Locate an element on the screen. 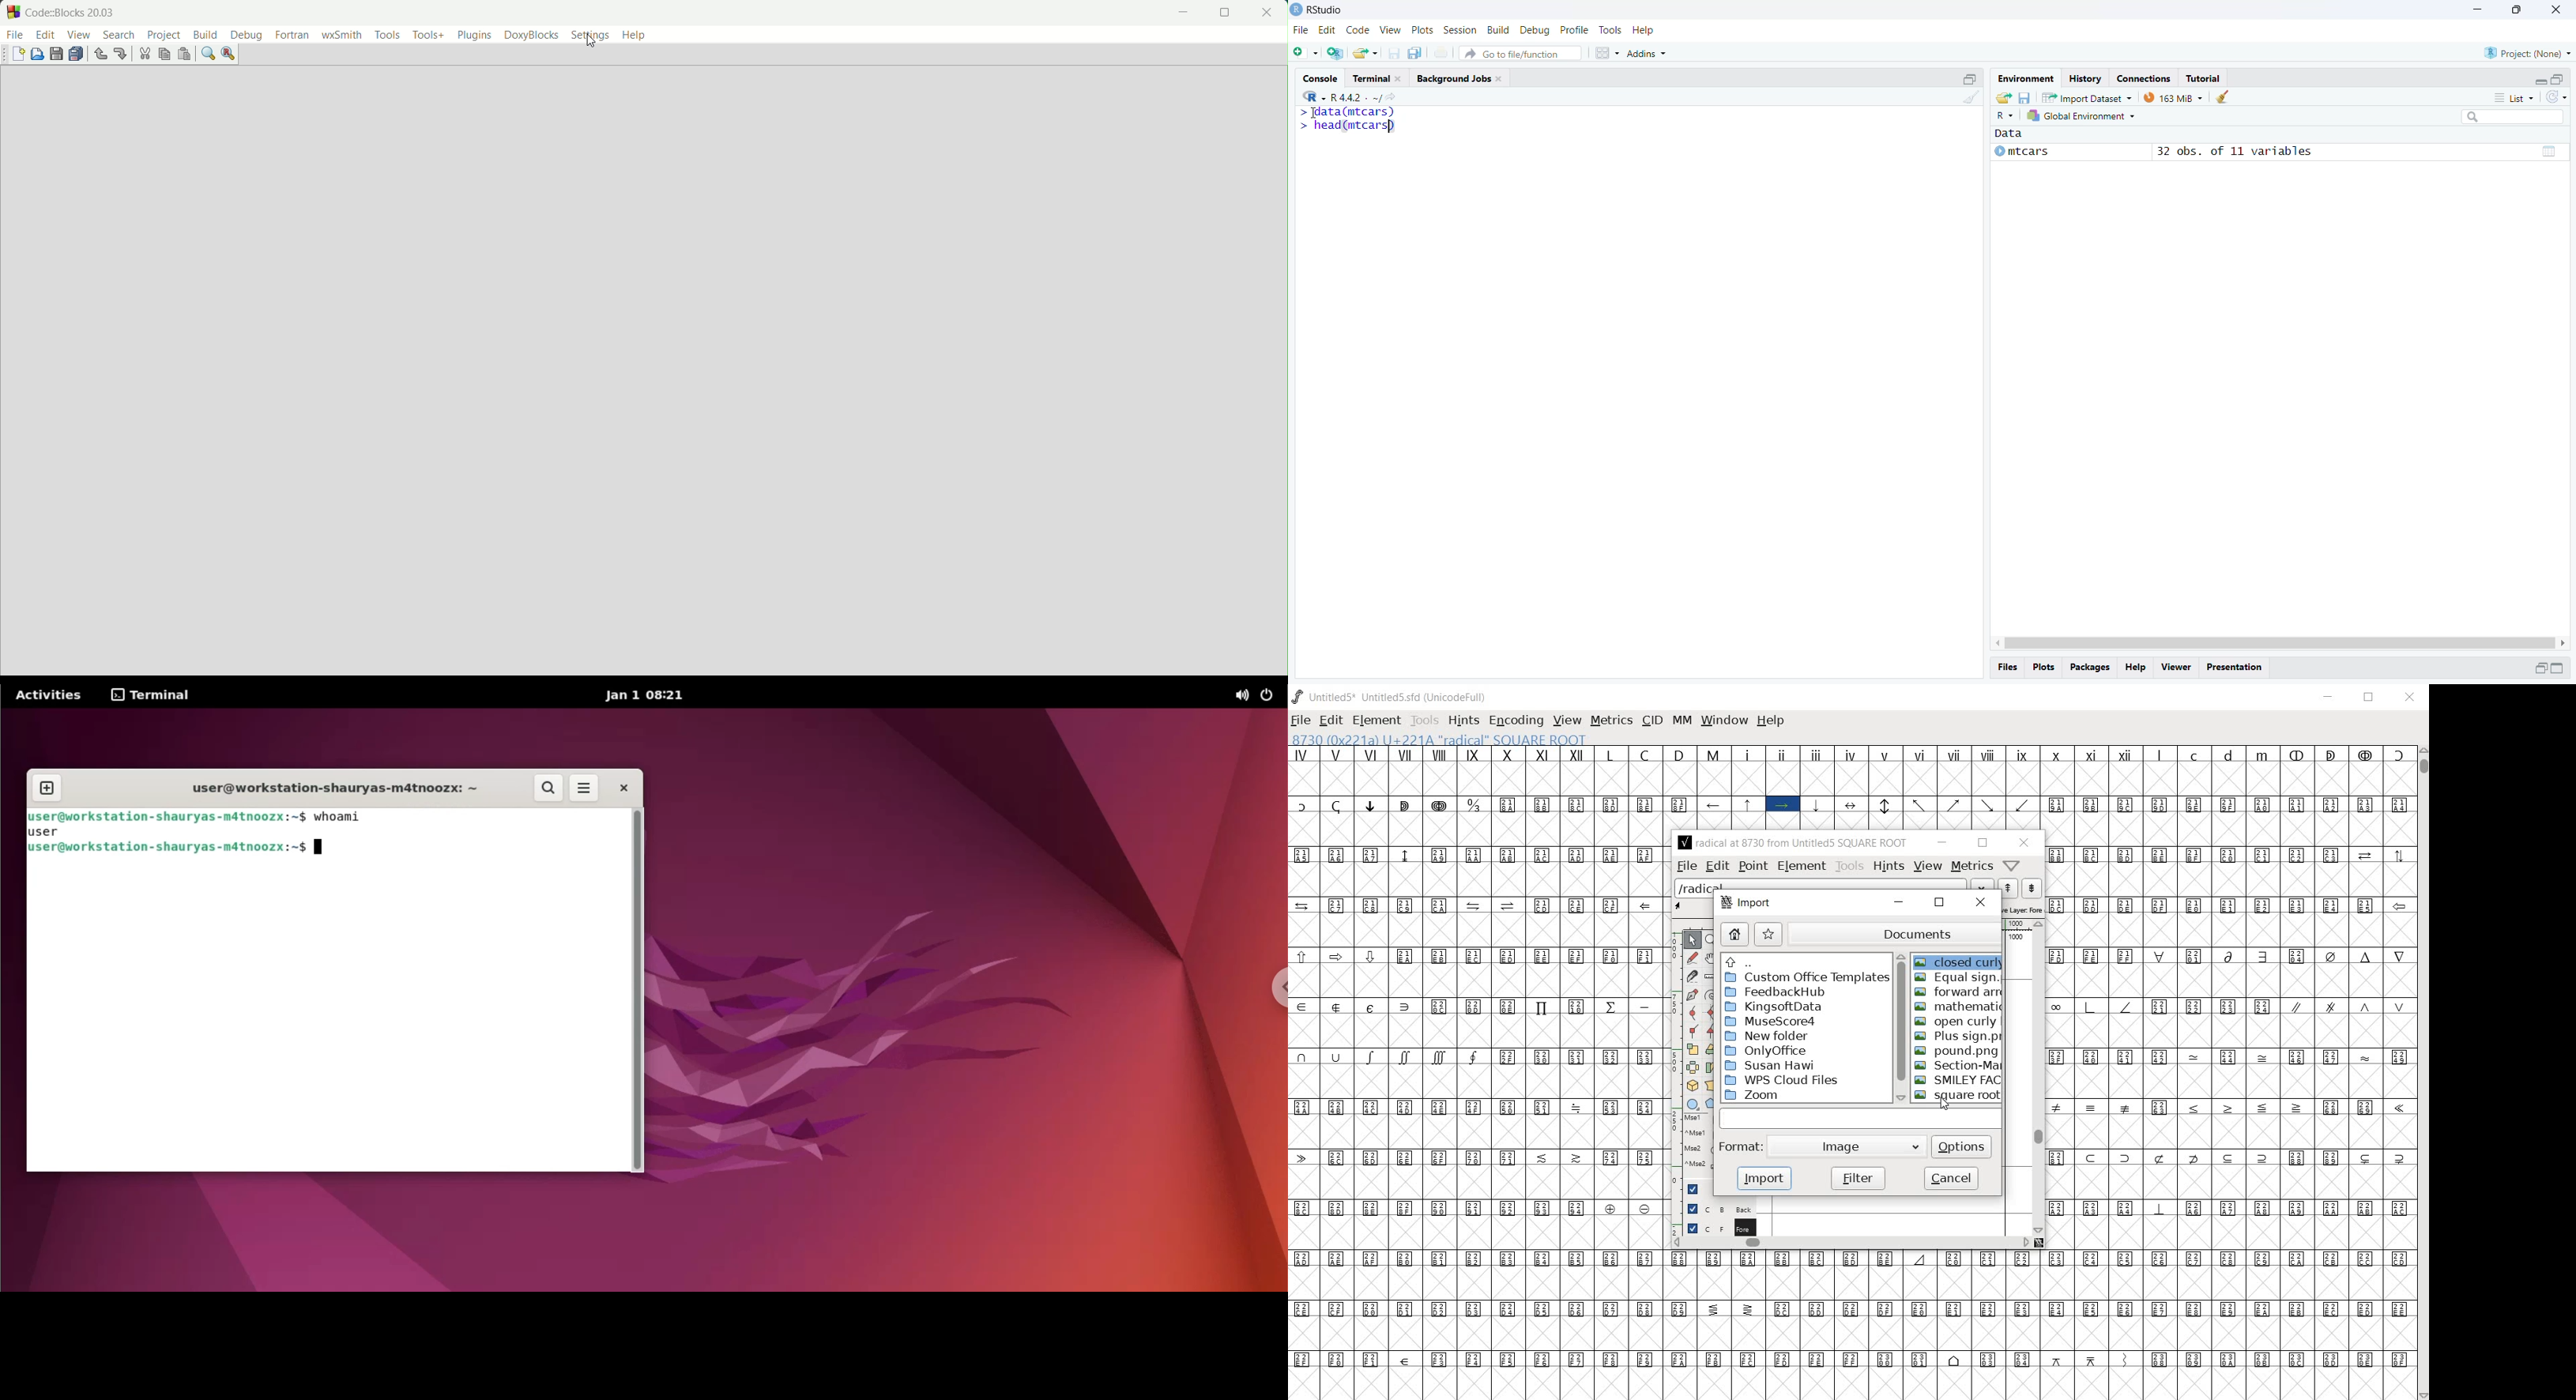  file is located at coordinates (1302, 30).